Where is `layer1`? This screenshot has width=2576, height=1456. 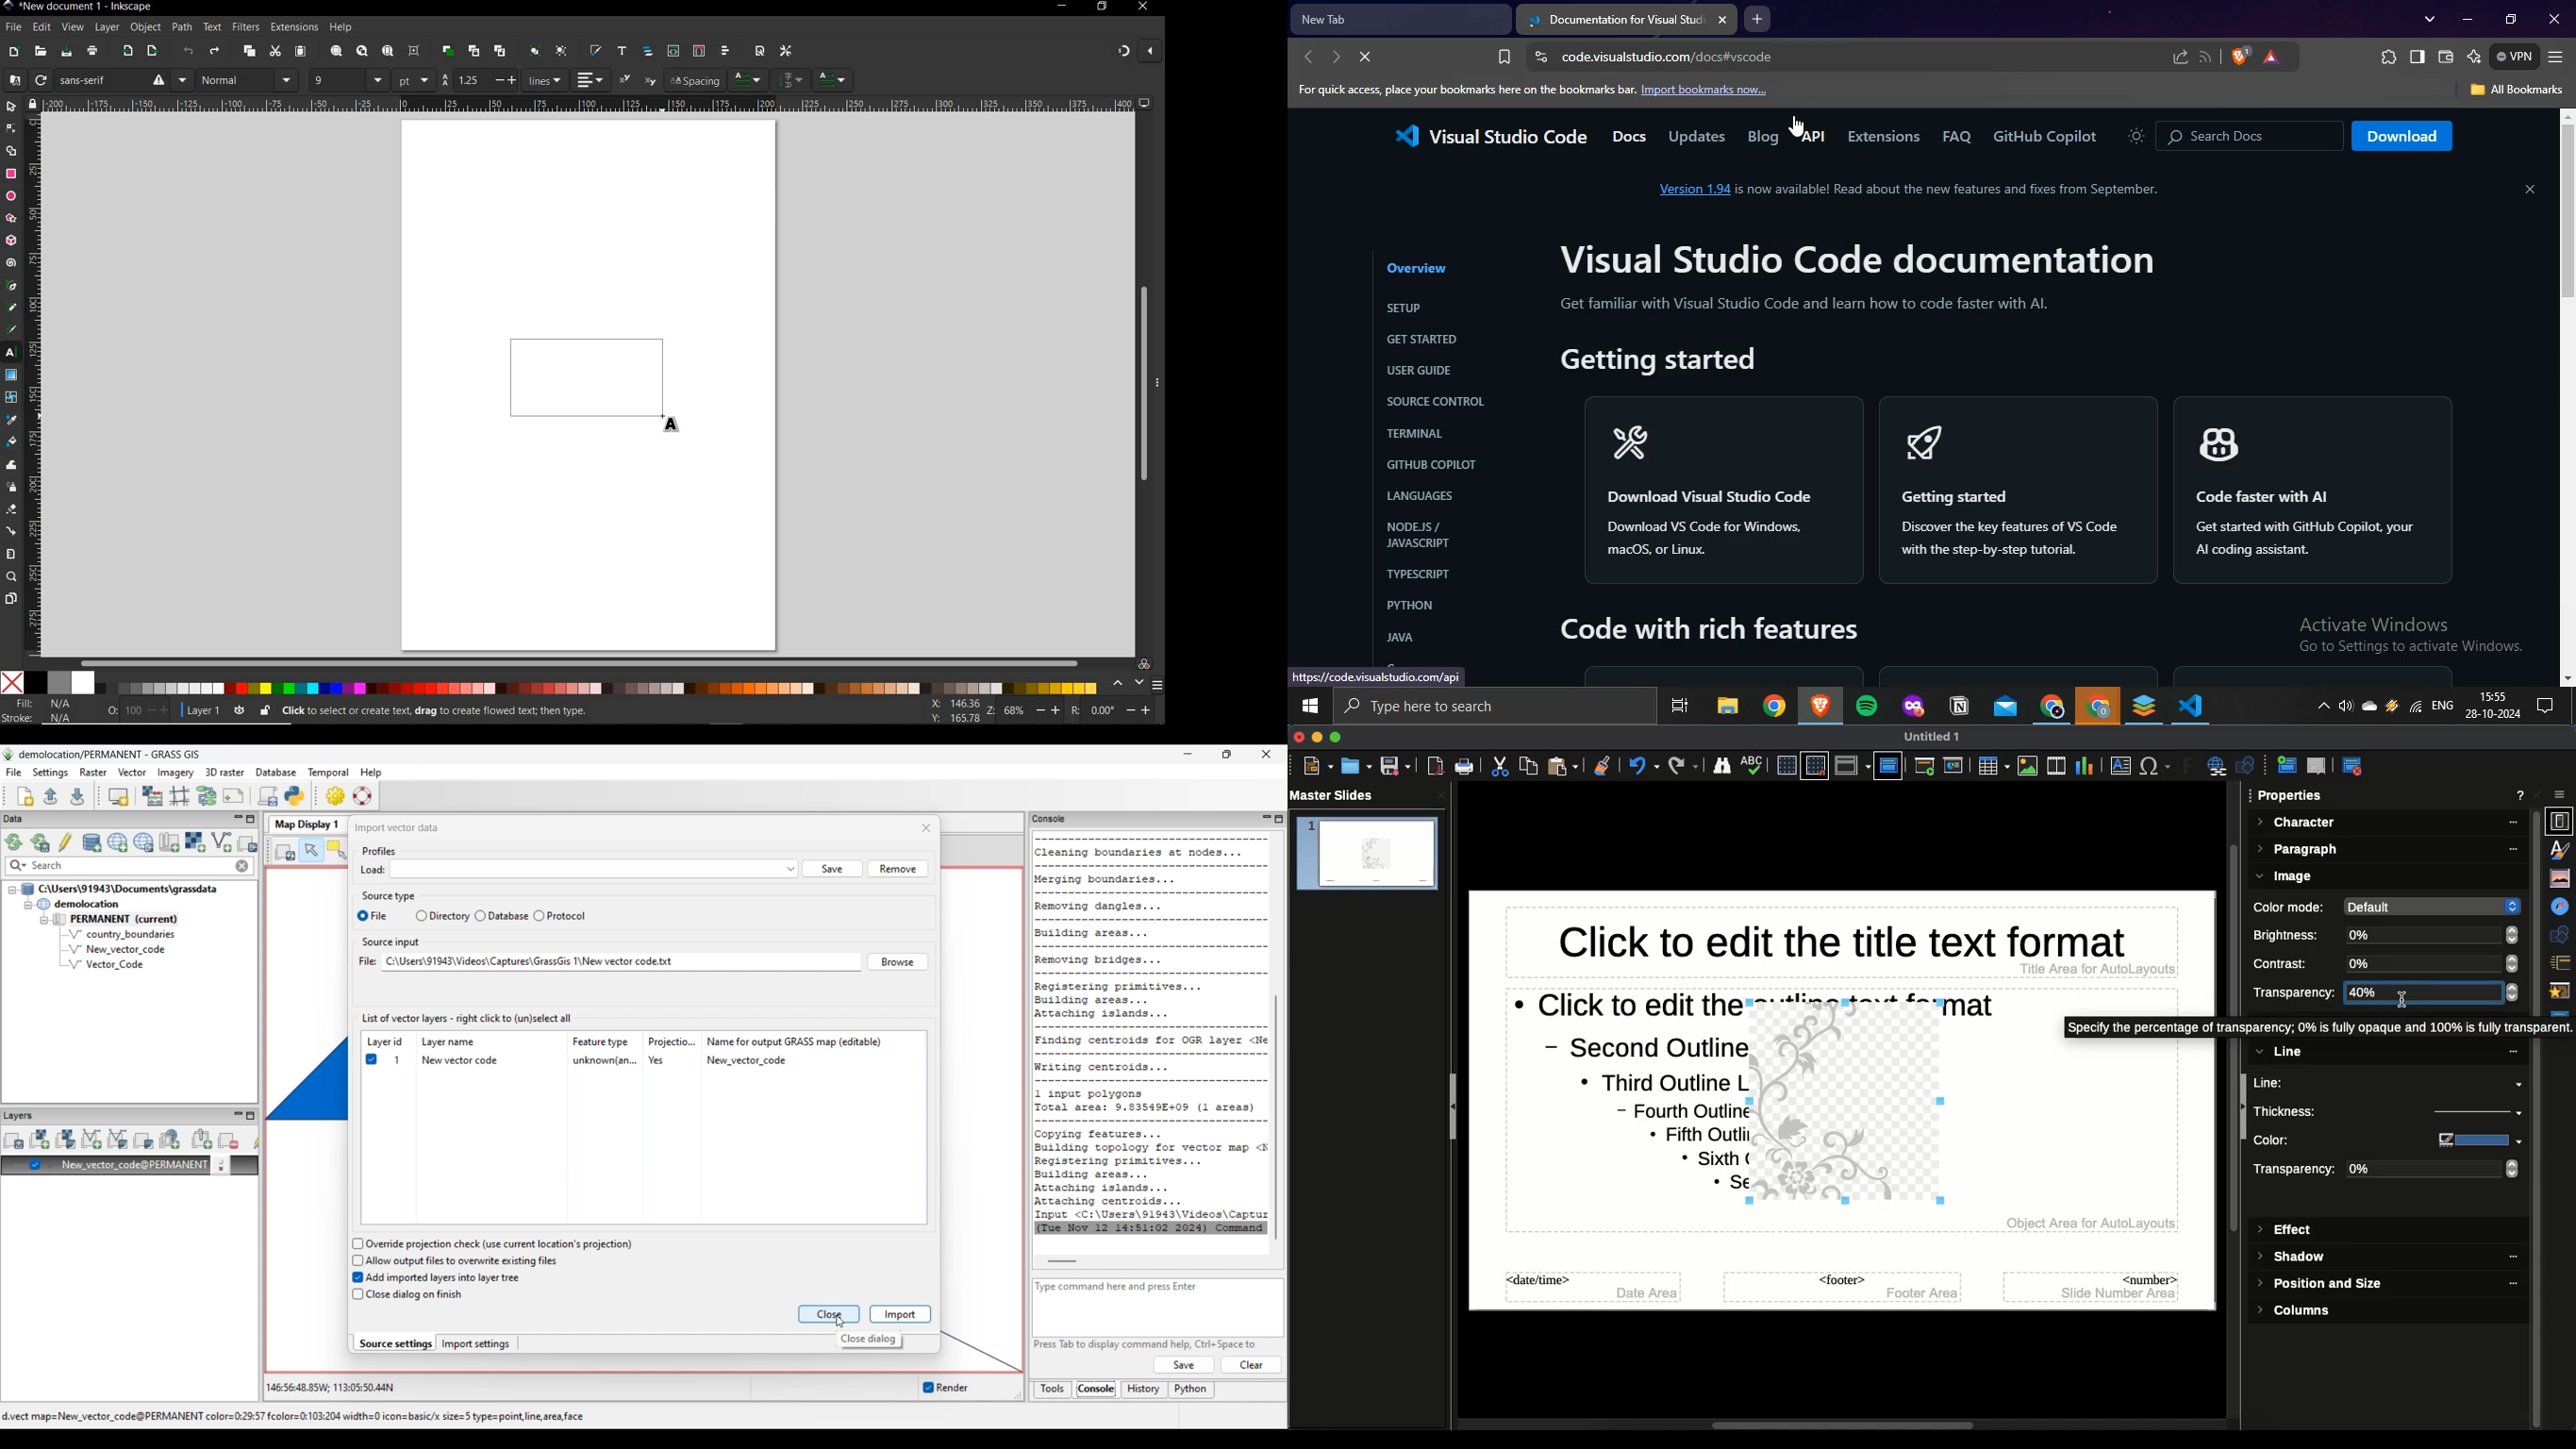
layer1 is located at coordinates (199, 708).